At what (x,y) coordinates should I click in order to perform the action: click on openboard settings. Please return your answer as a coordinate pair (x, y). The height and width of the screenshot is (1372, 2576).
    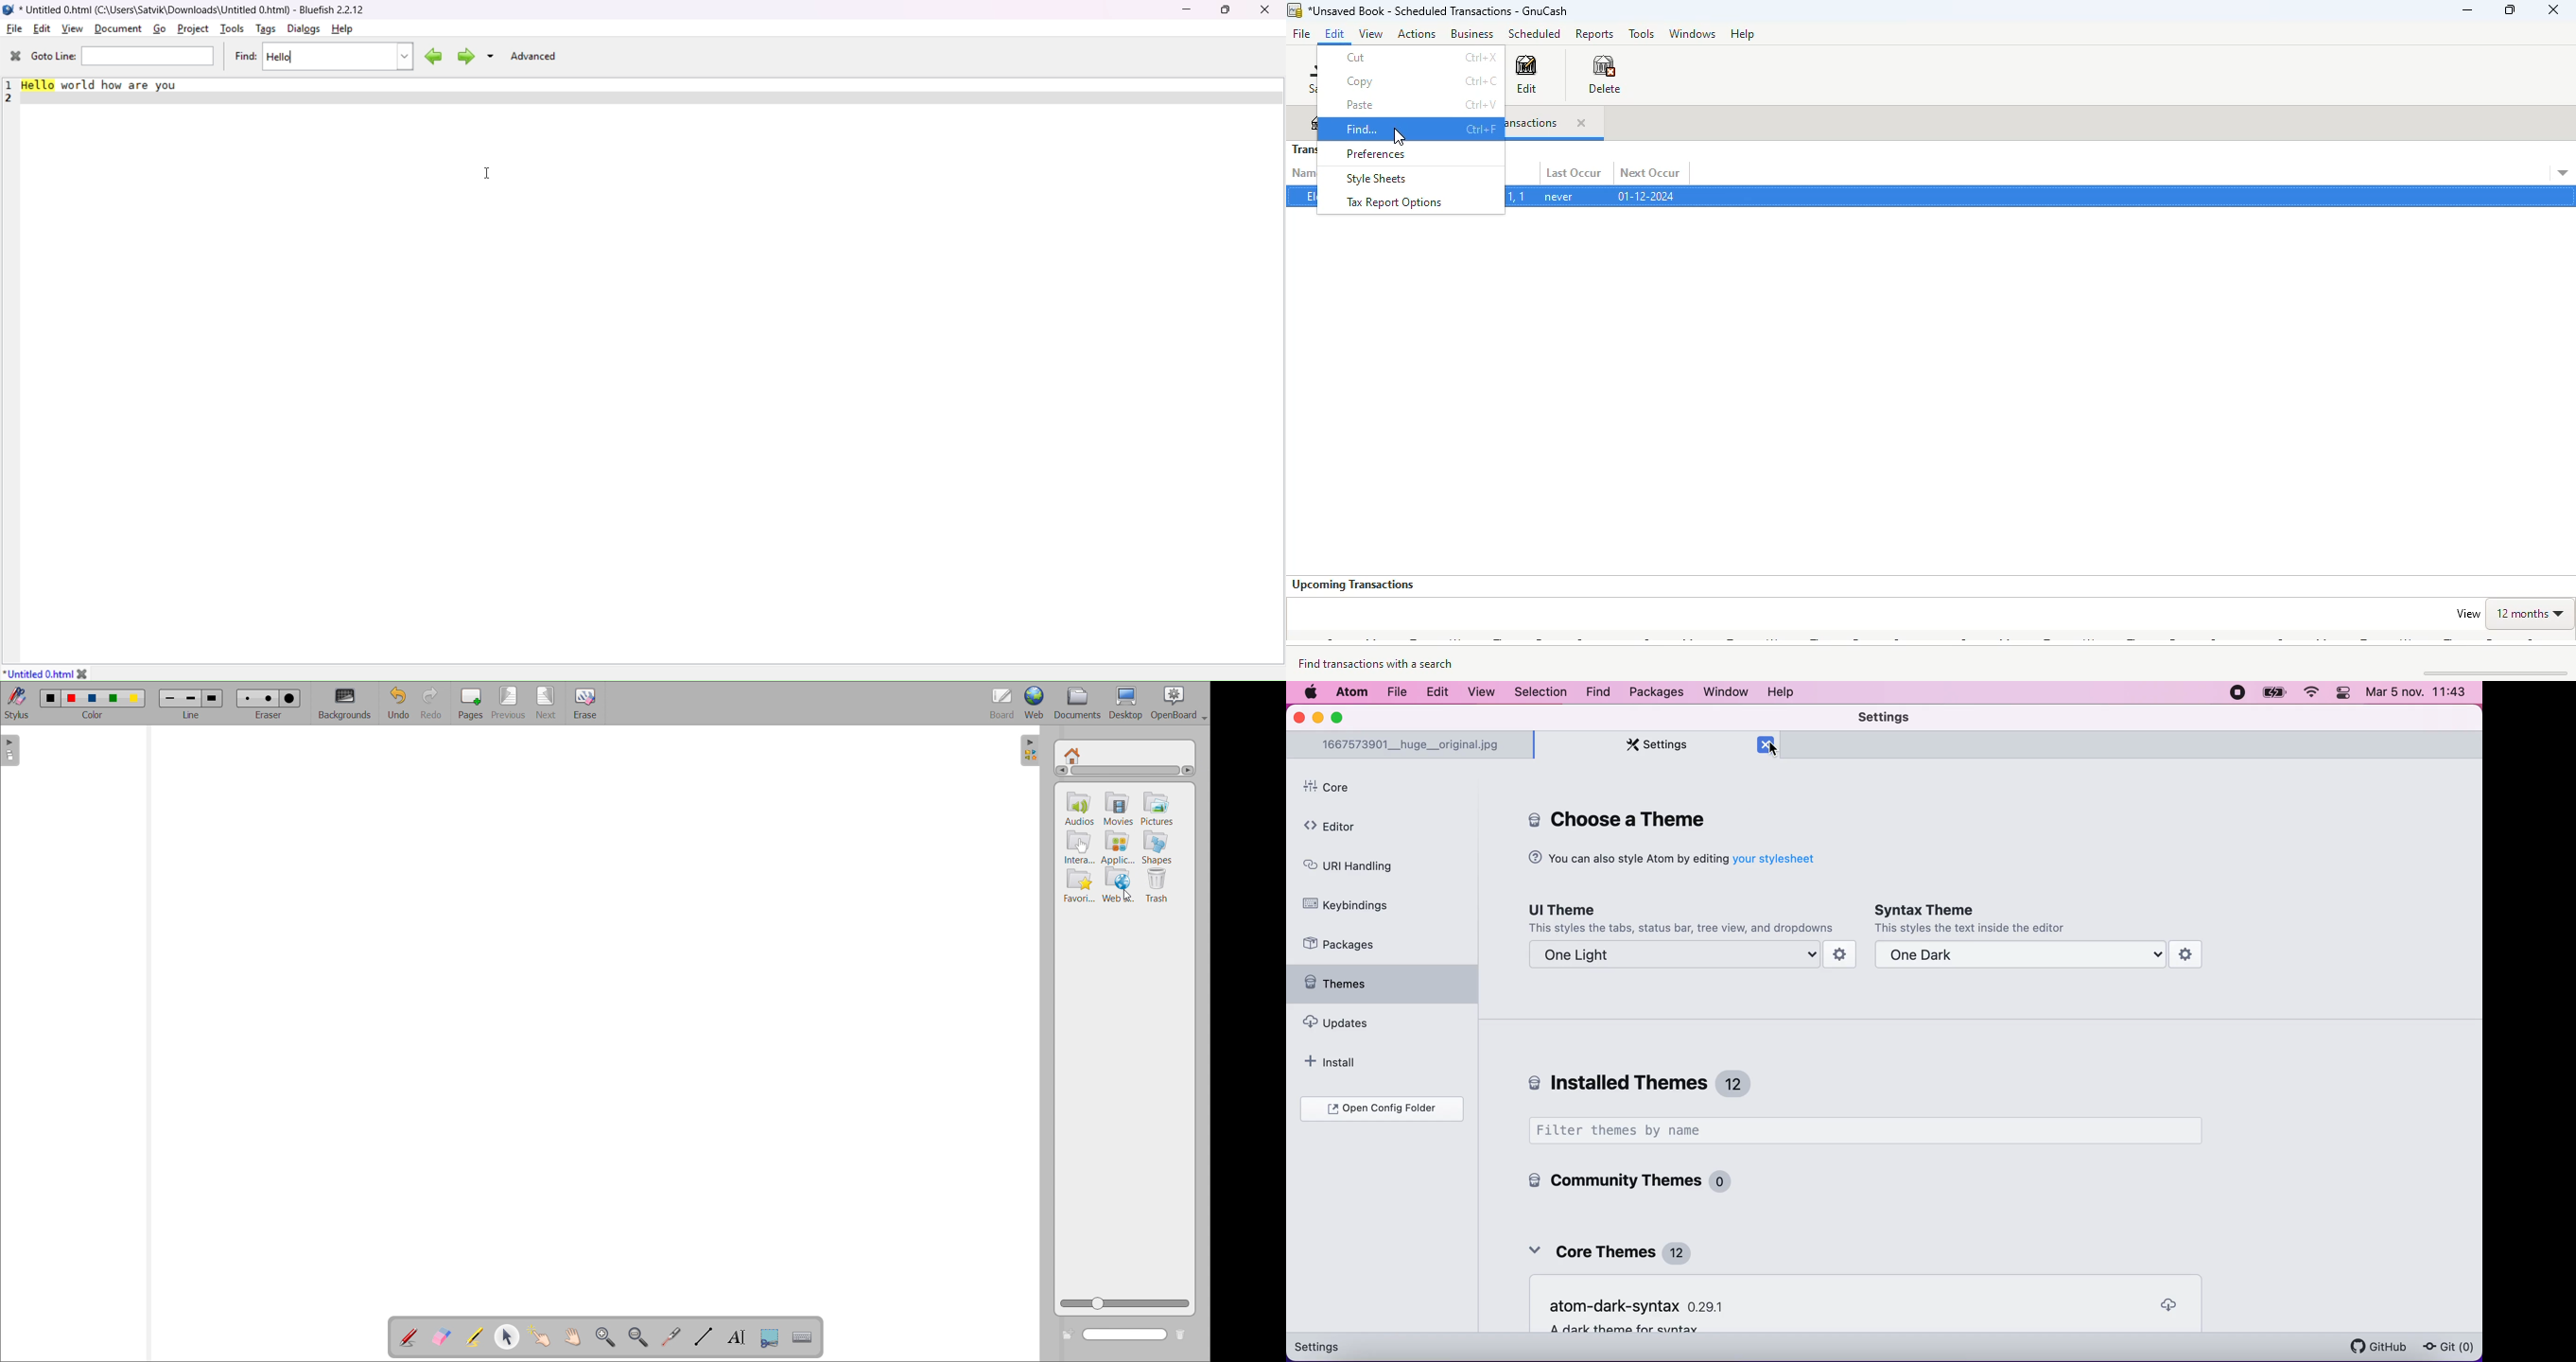
    Looking at the image, I should click on (1178, 703).